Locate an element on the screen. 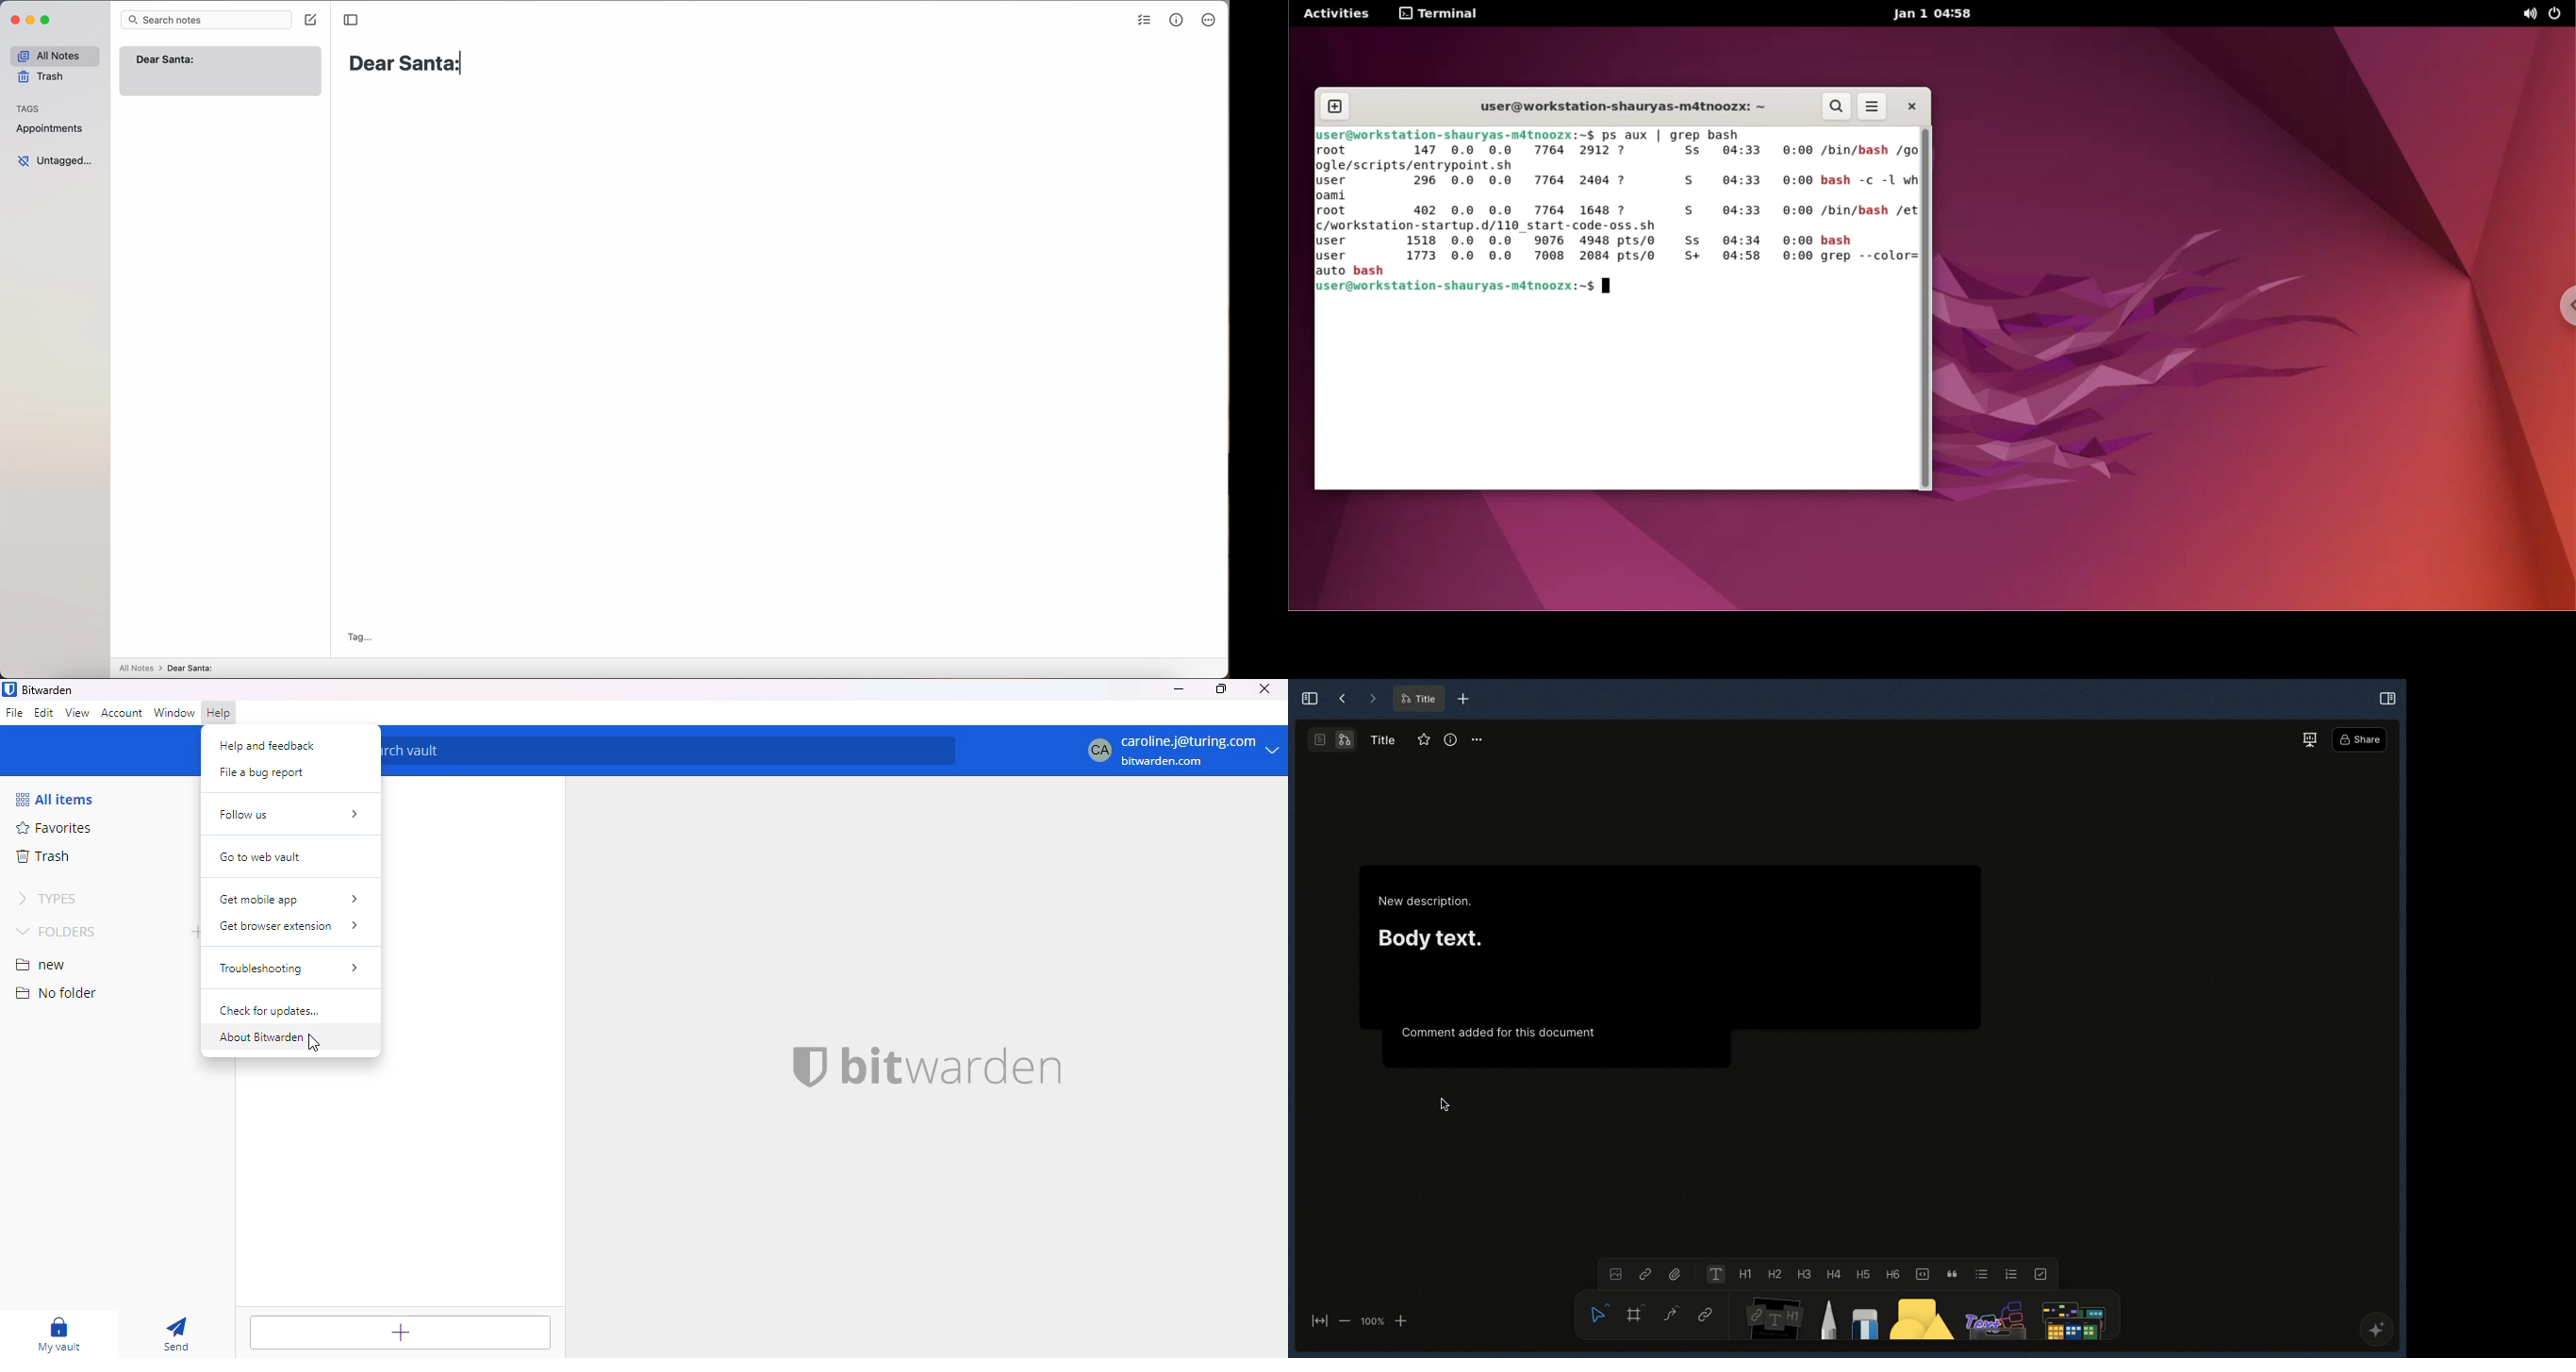 Image resolution: width=2576 pixels, height=1372 pixels. close app is located at coordinates (15, 22).